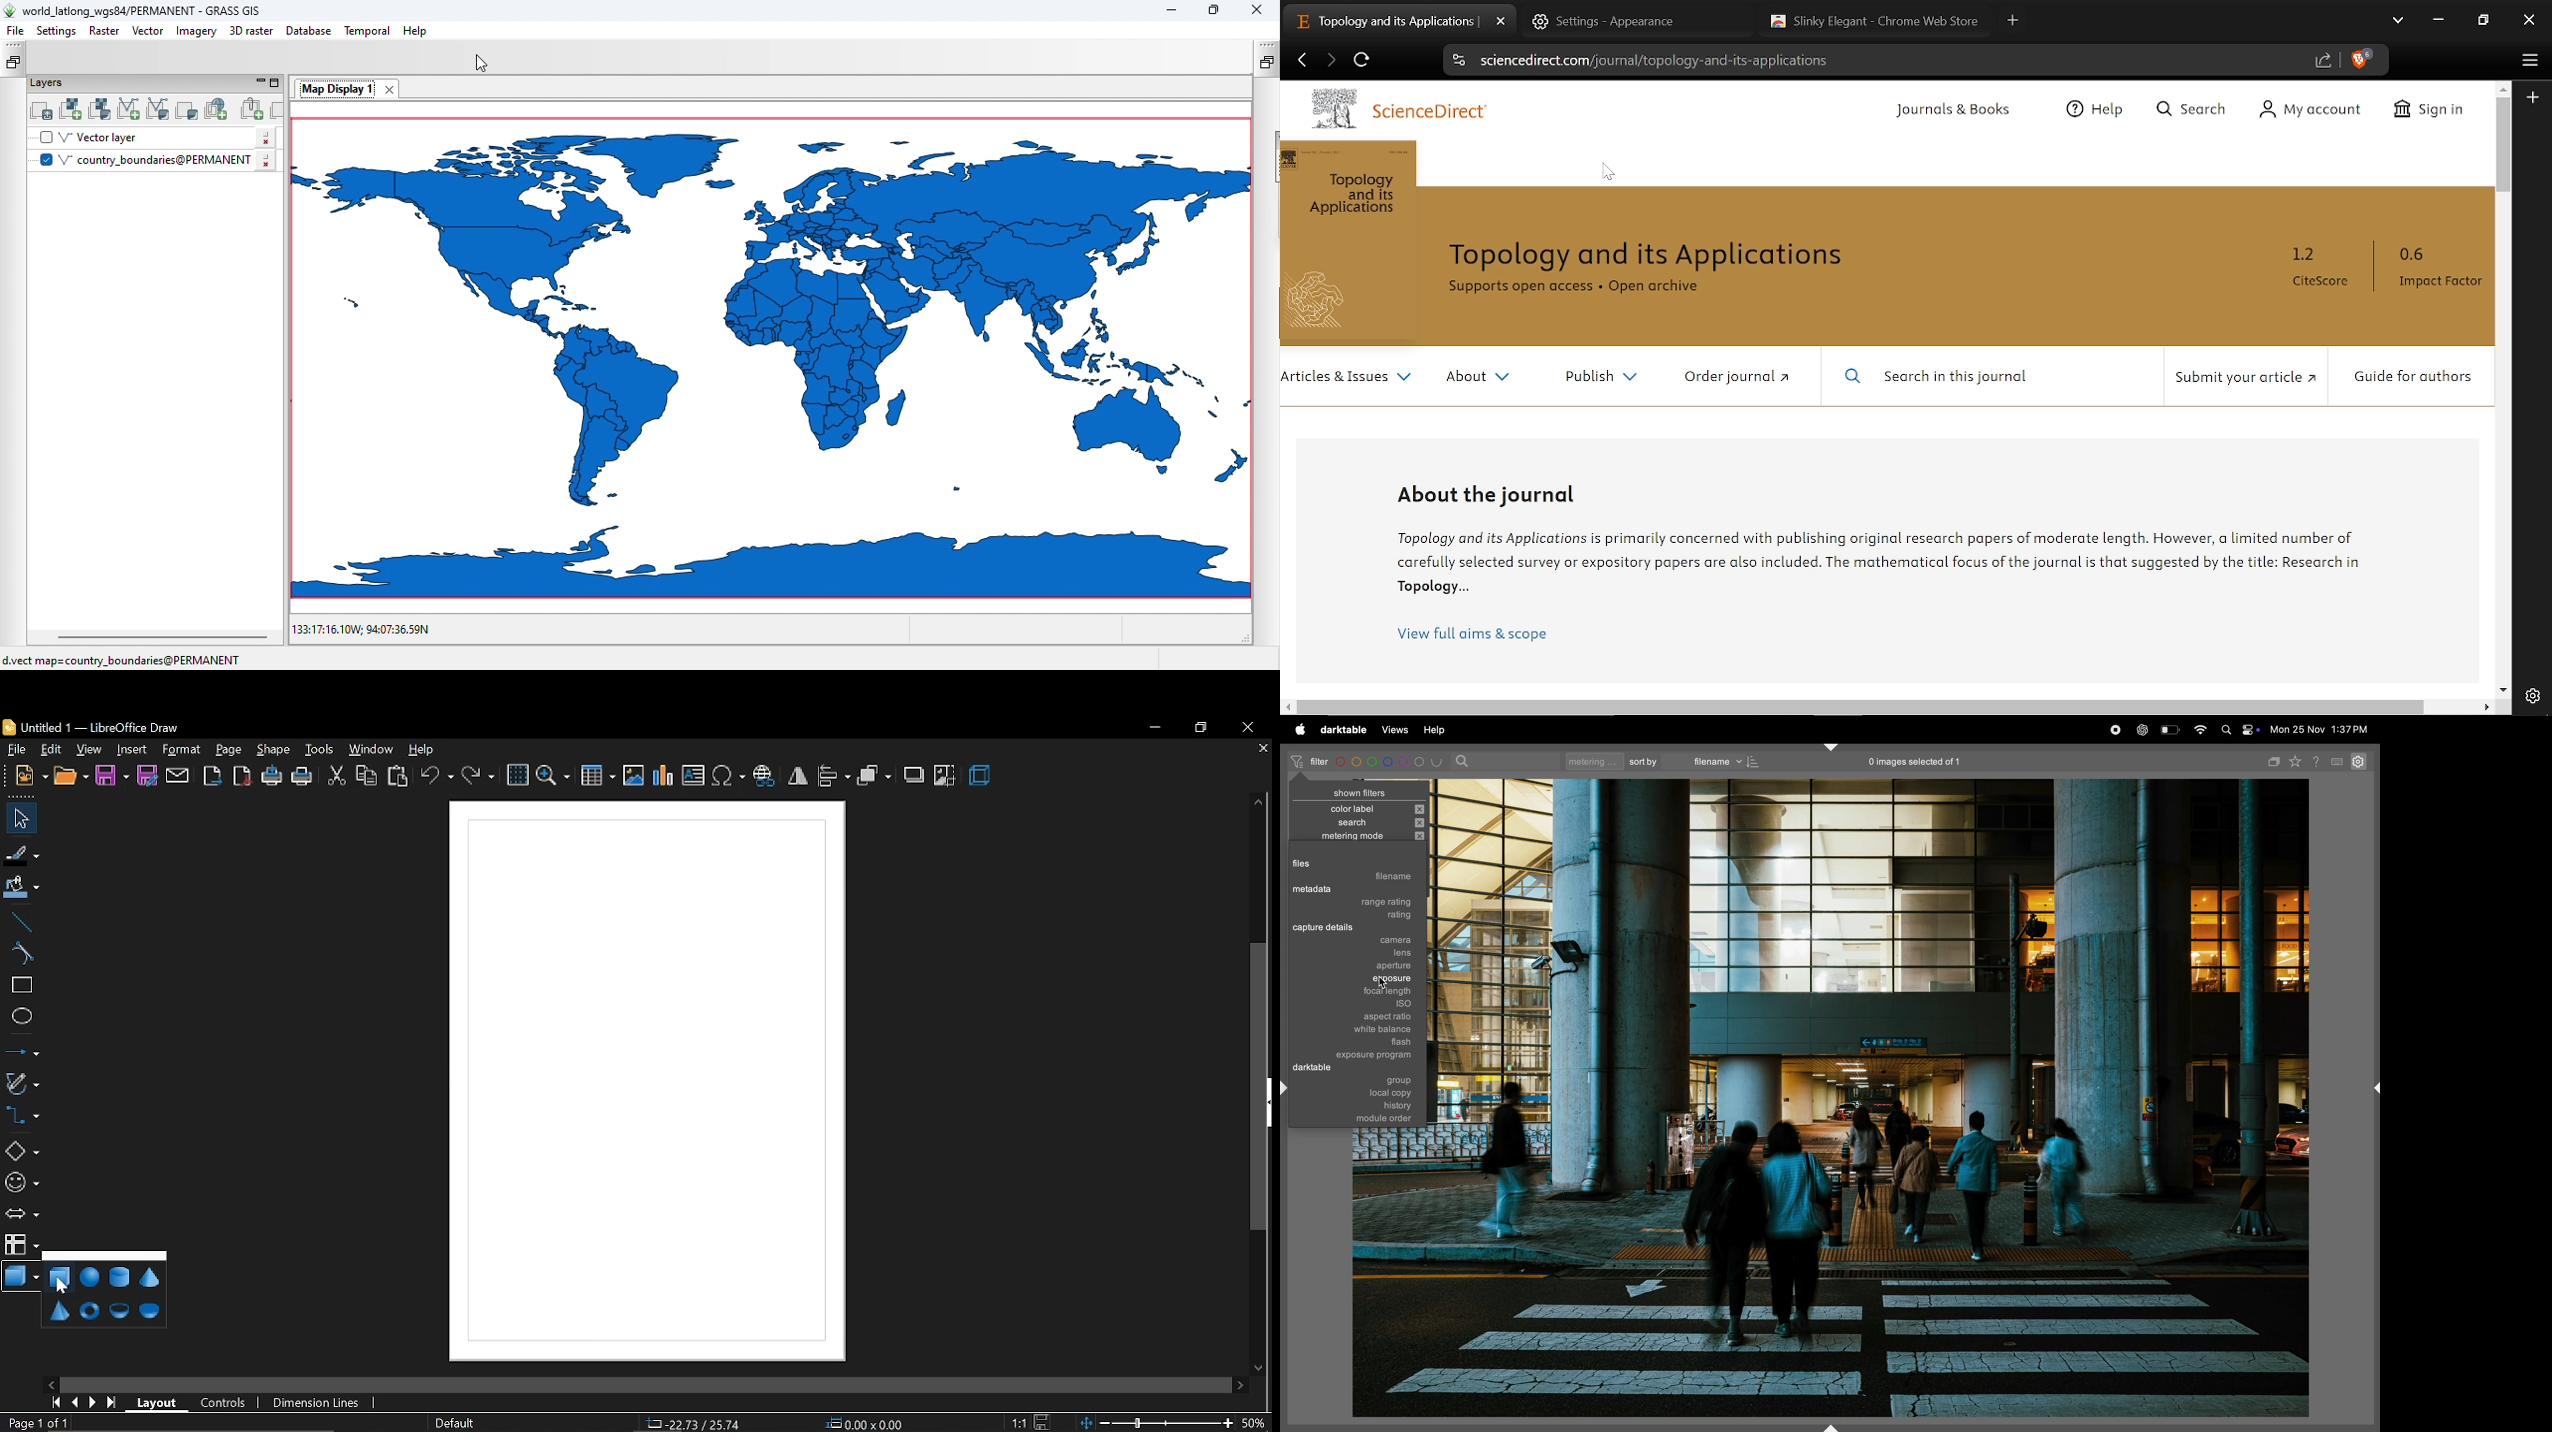 This screenshot has height=1456, width=2576. I want to click on fill color, so click(21, 889).